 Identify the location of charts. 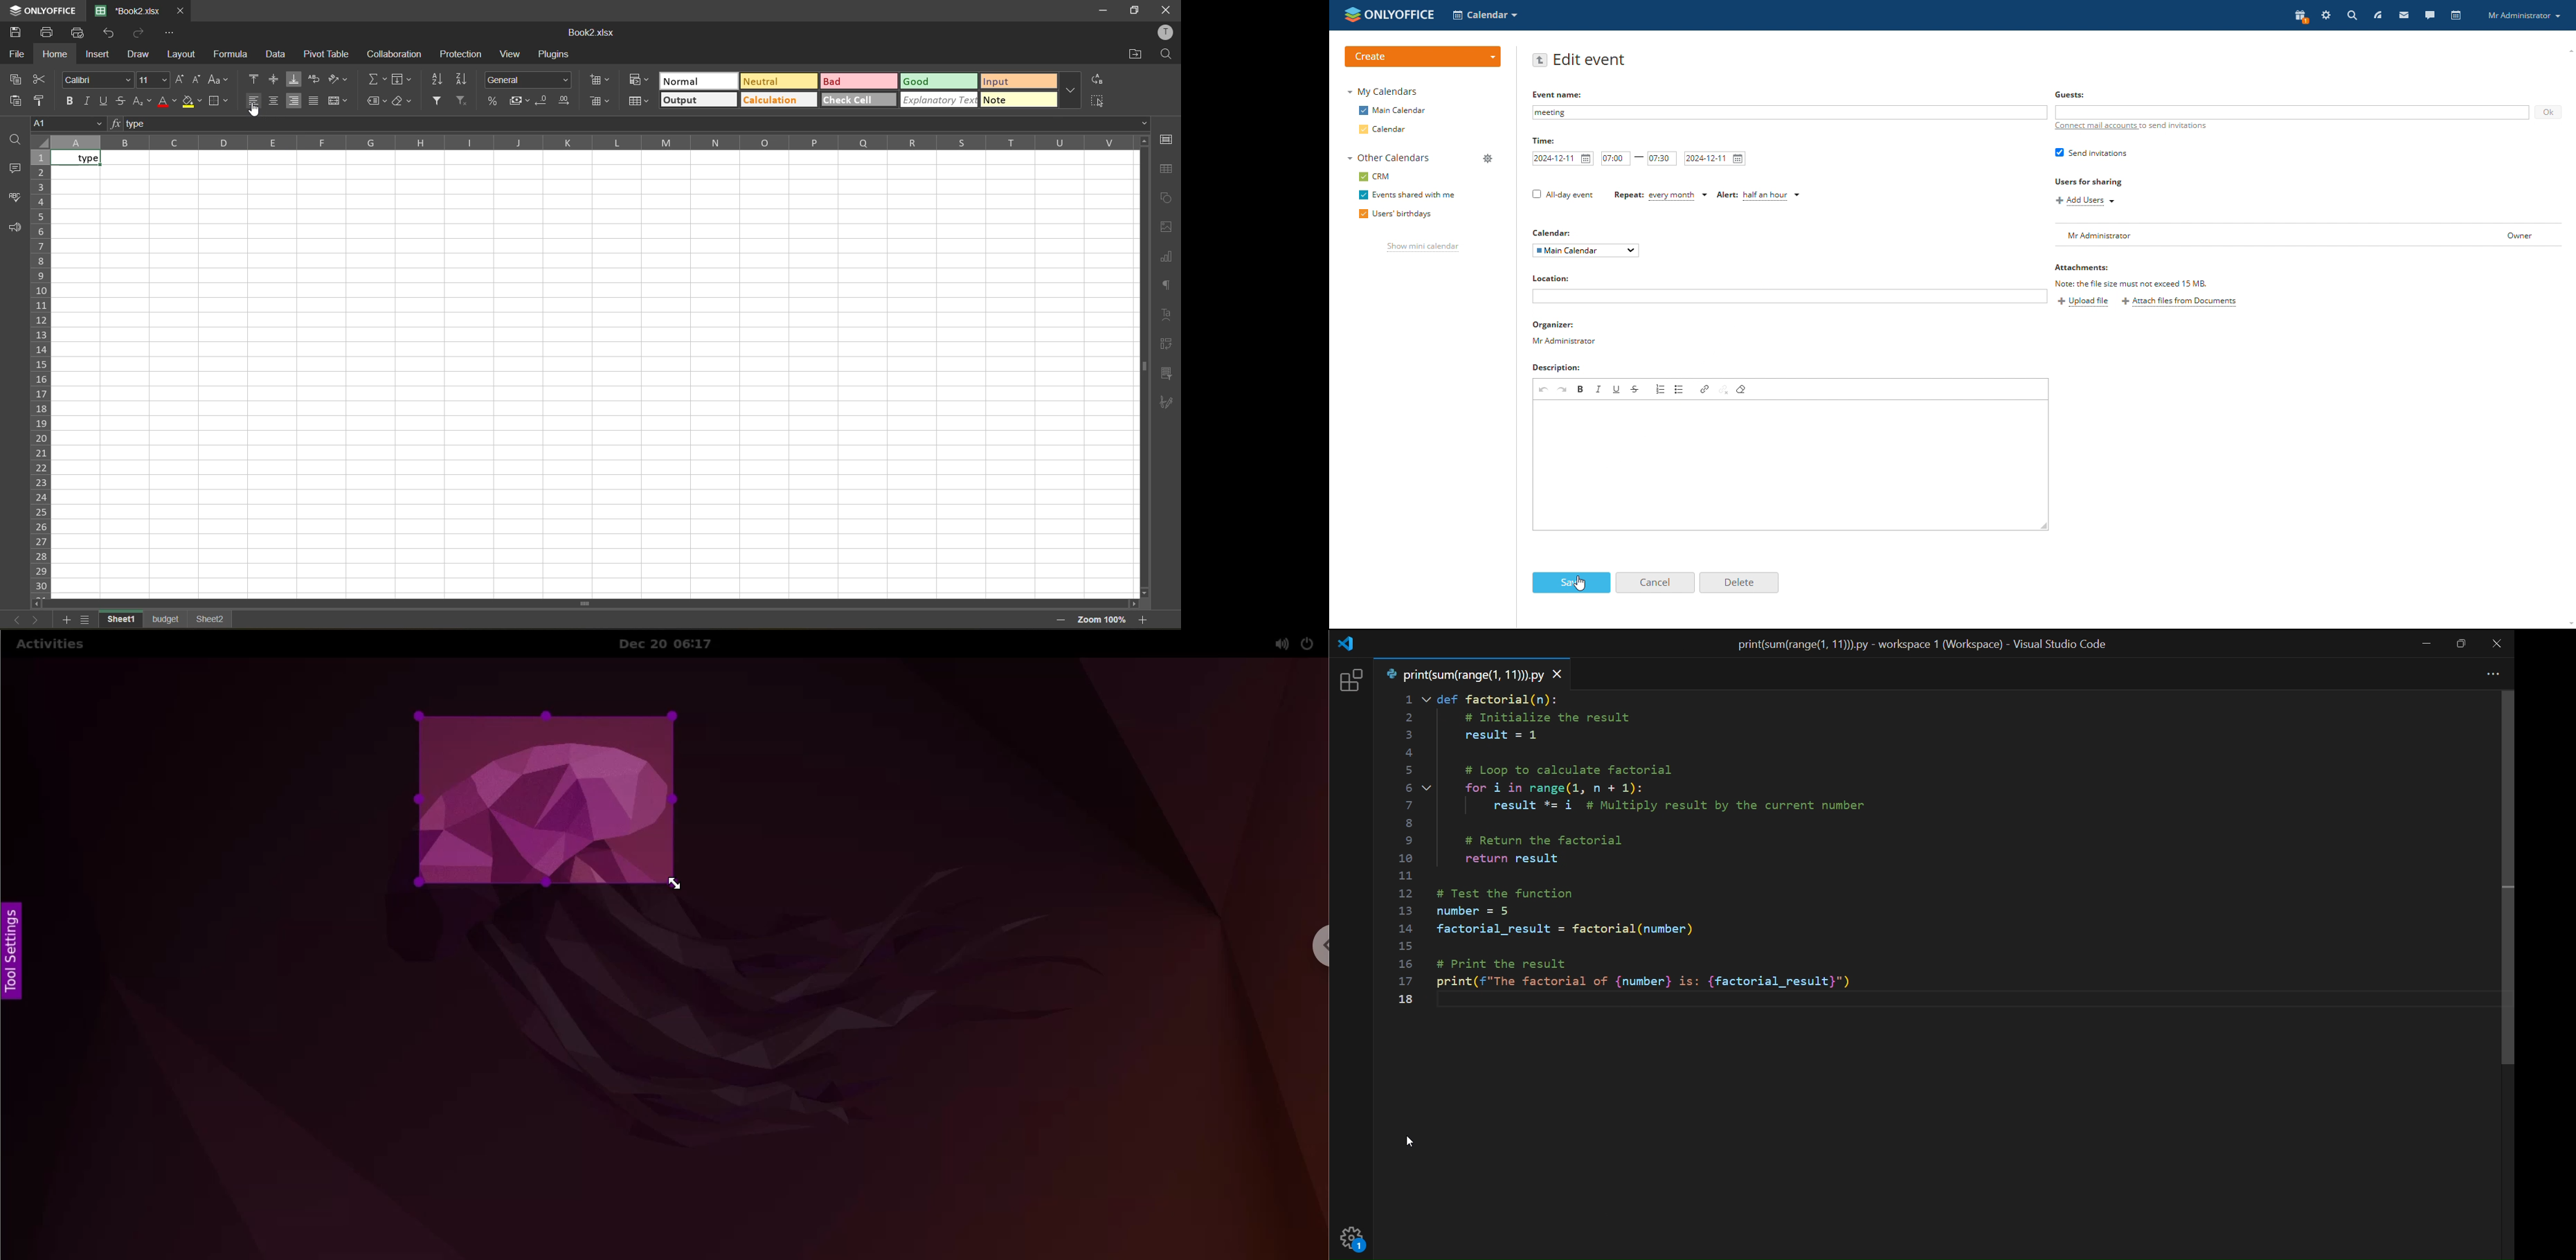
(1167, 258).